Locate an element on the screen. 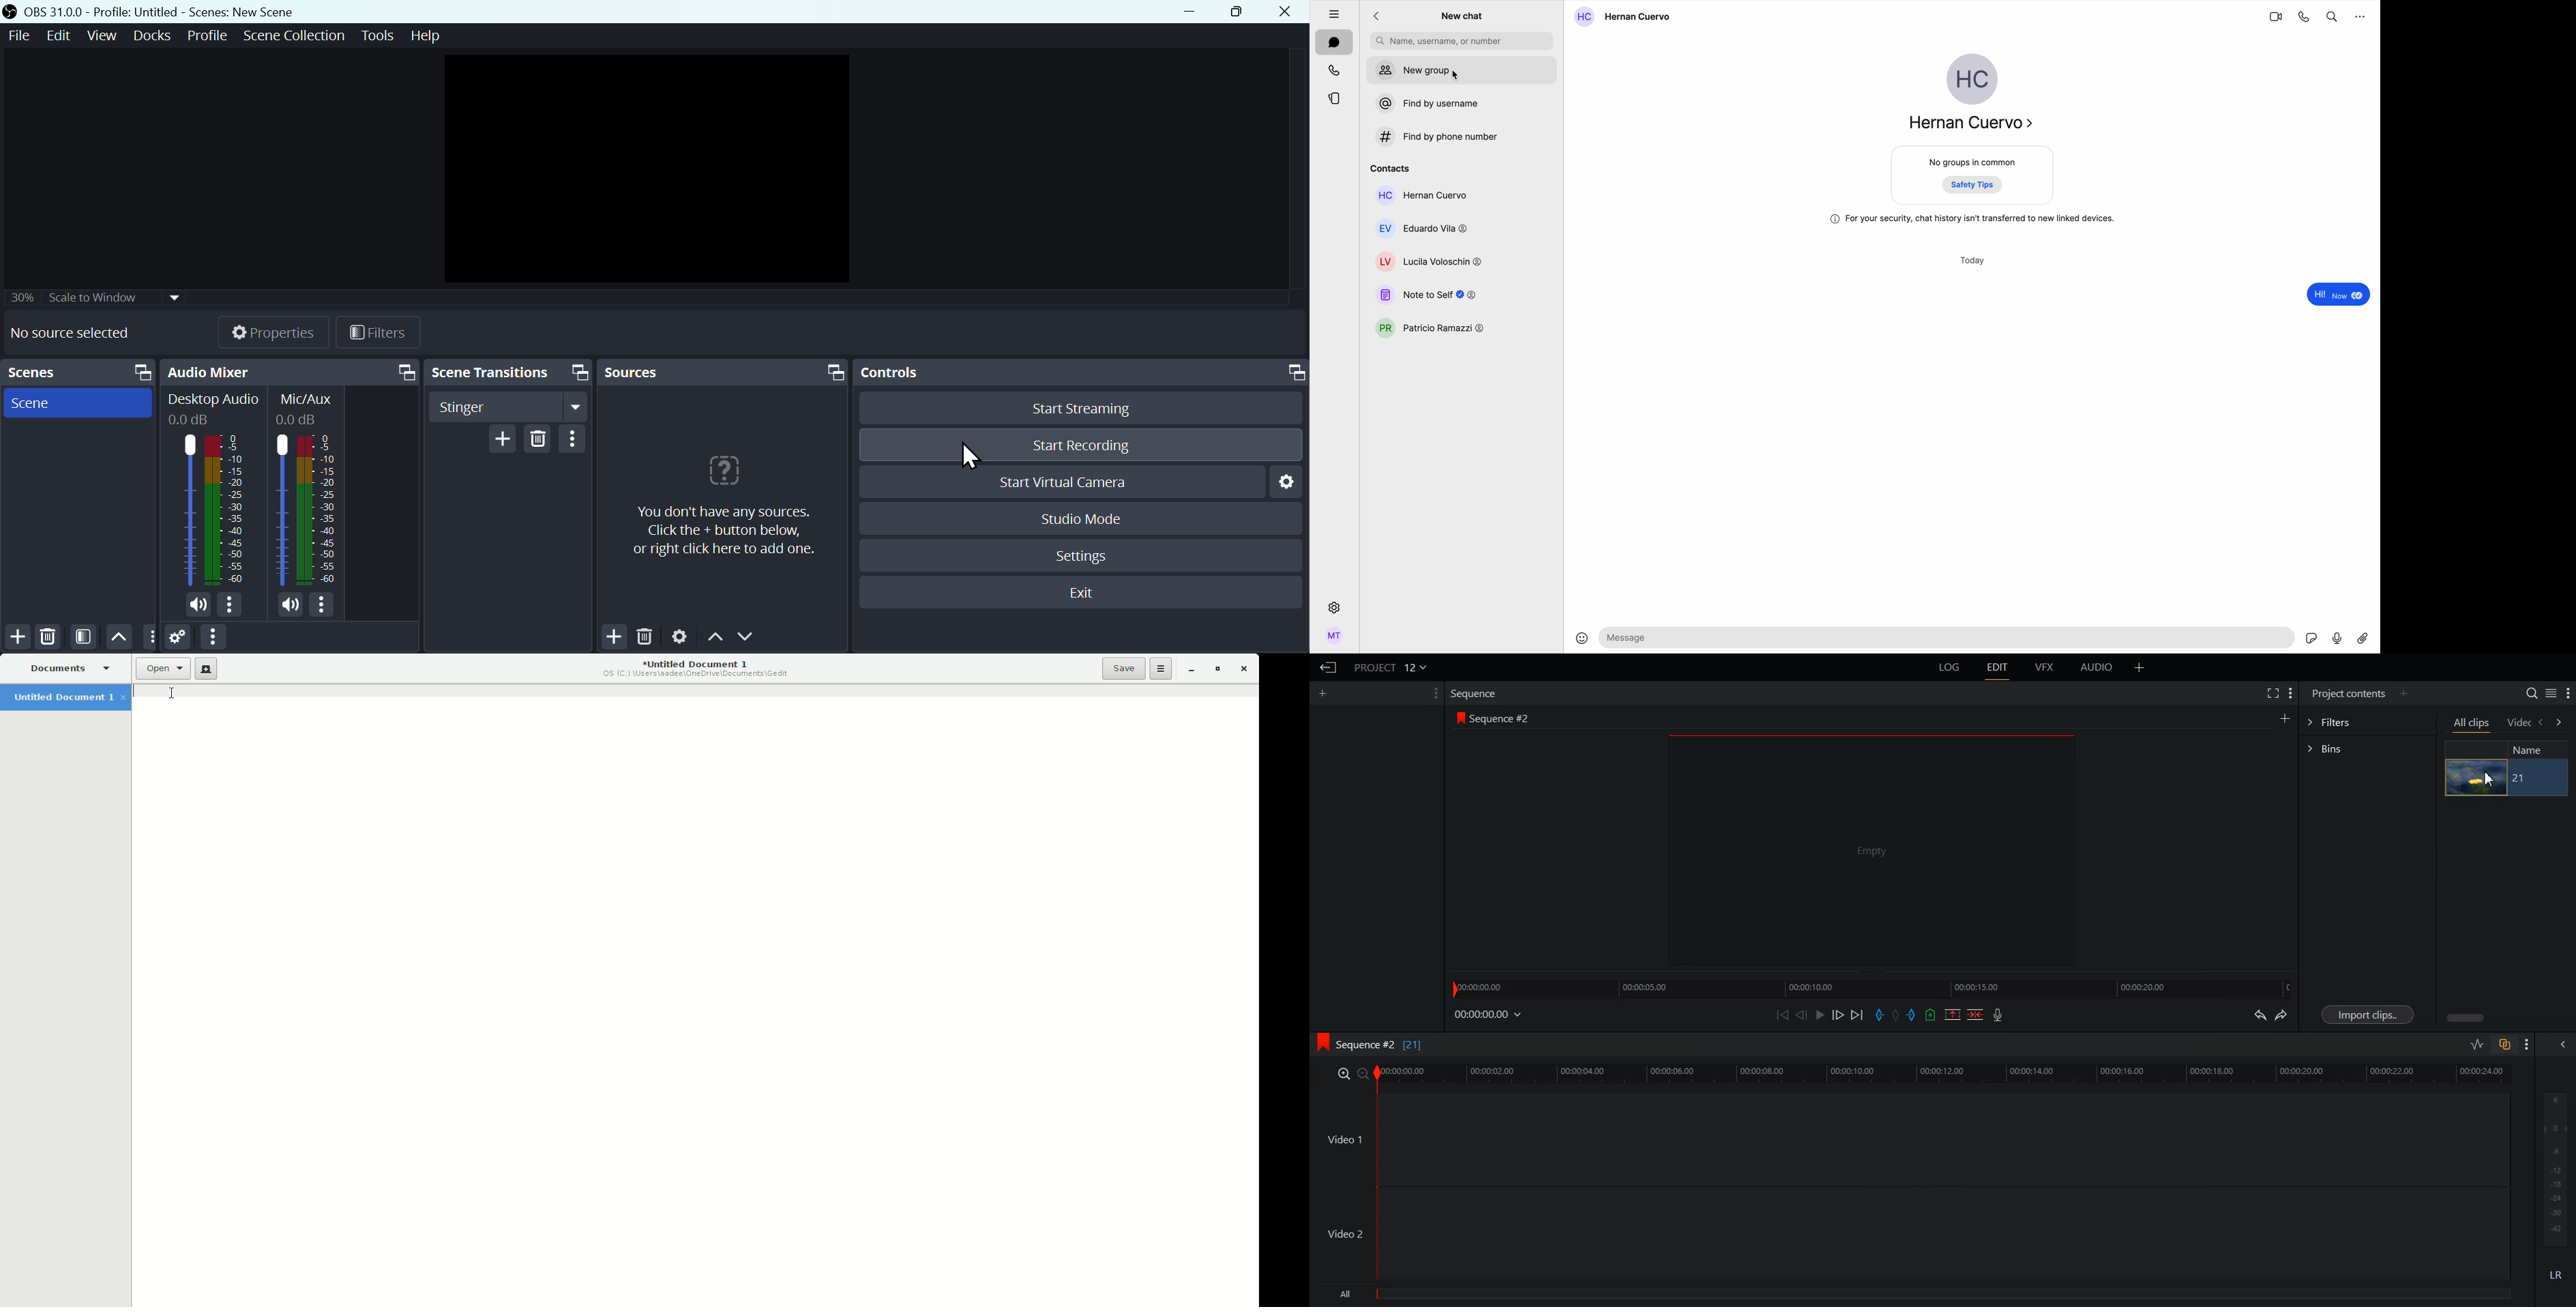 The image size is (2576, 1316). Settings is located at coordinates (1286, 484).